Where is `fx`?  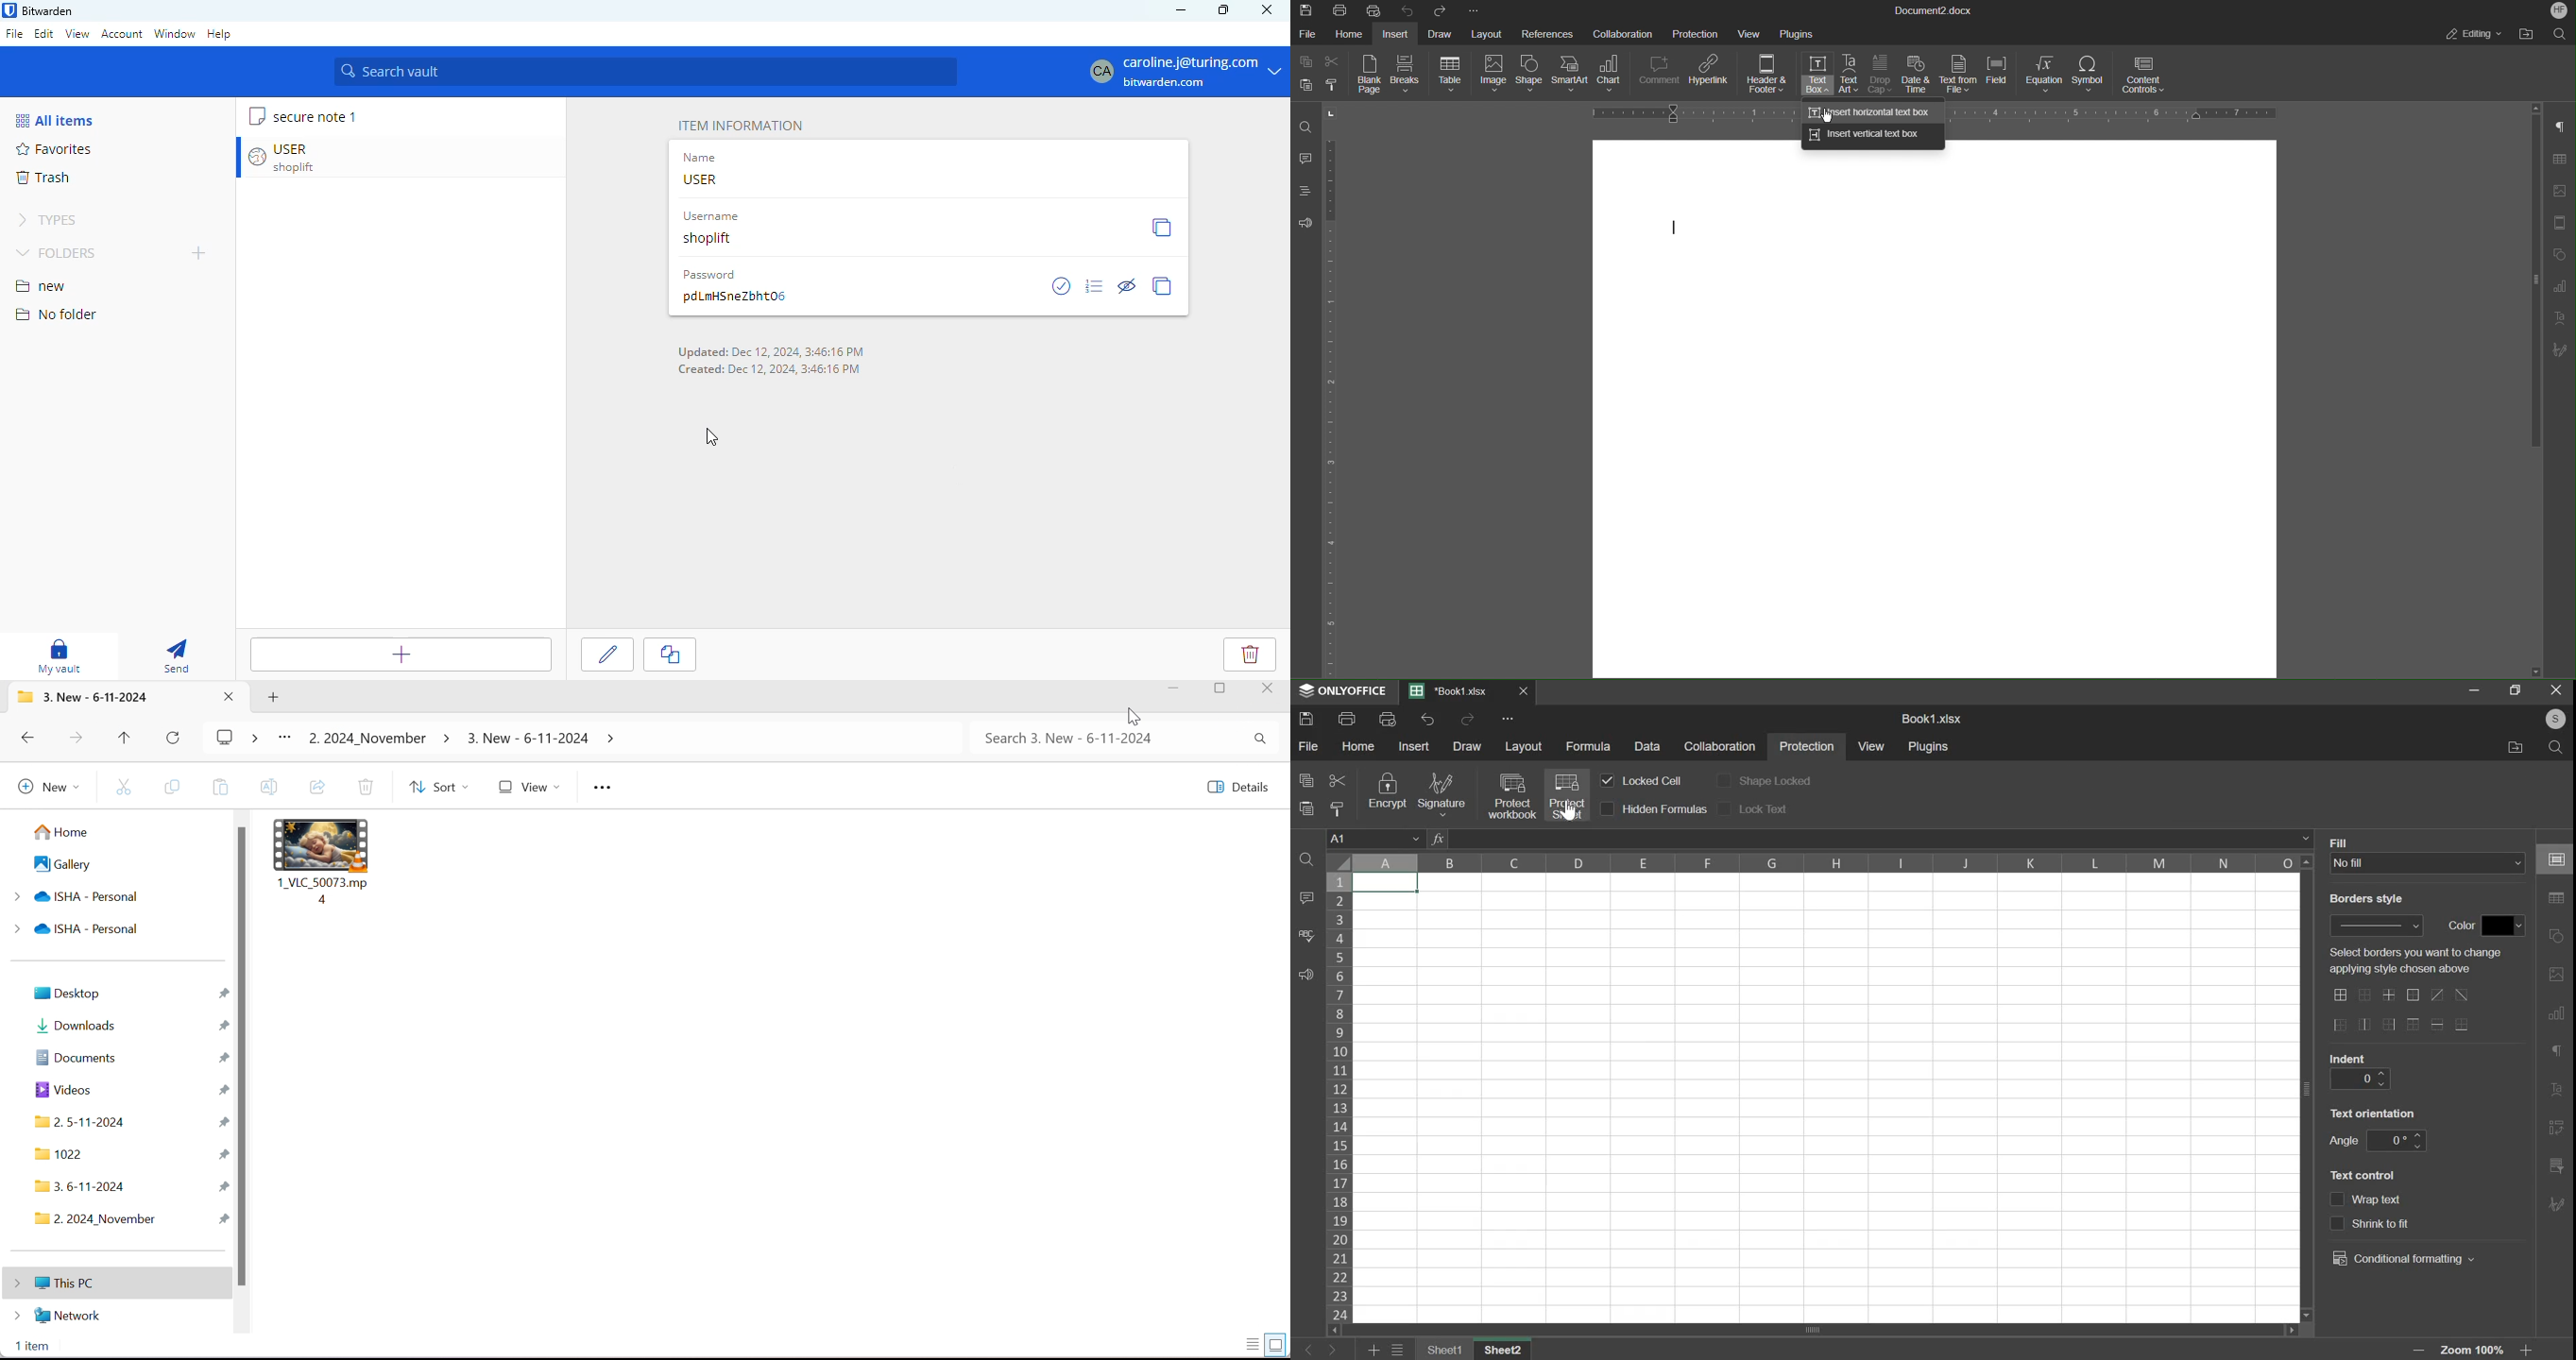
fx is located at coordinates (1438, 839).